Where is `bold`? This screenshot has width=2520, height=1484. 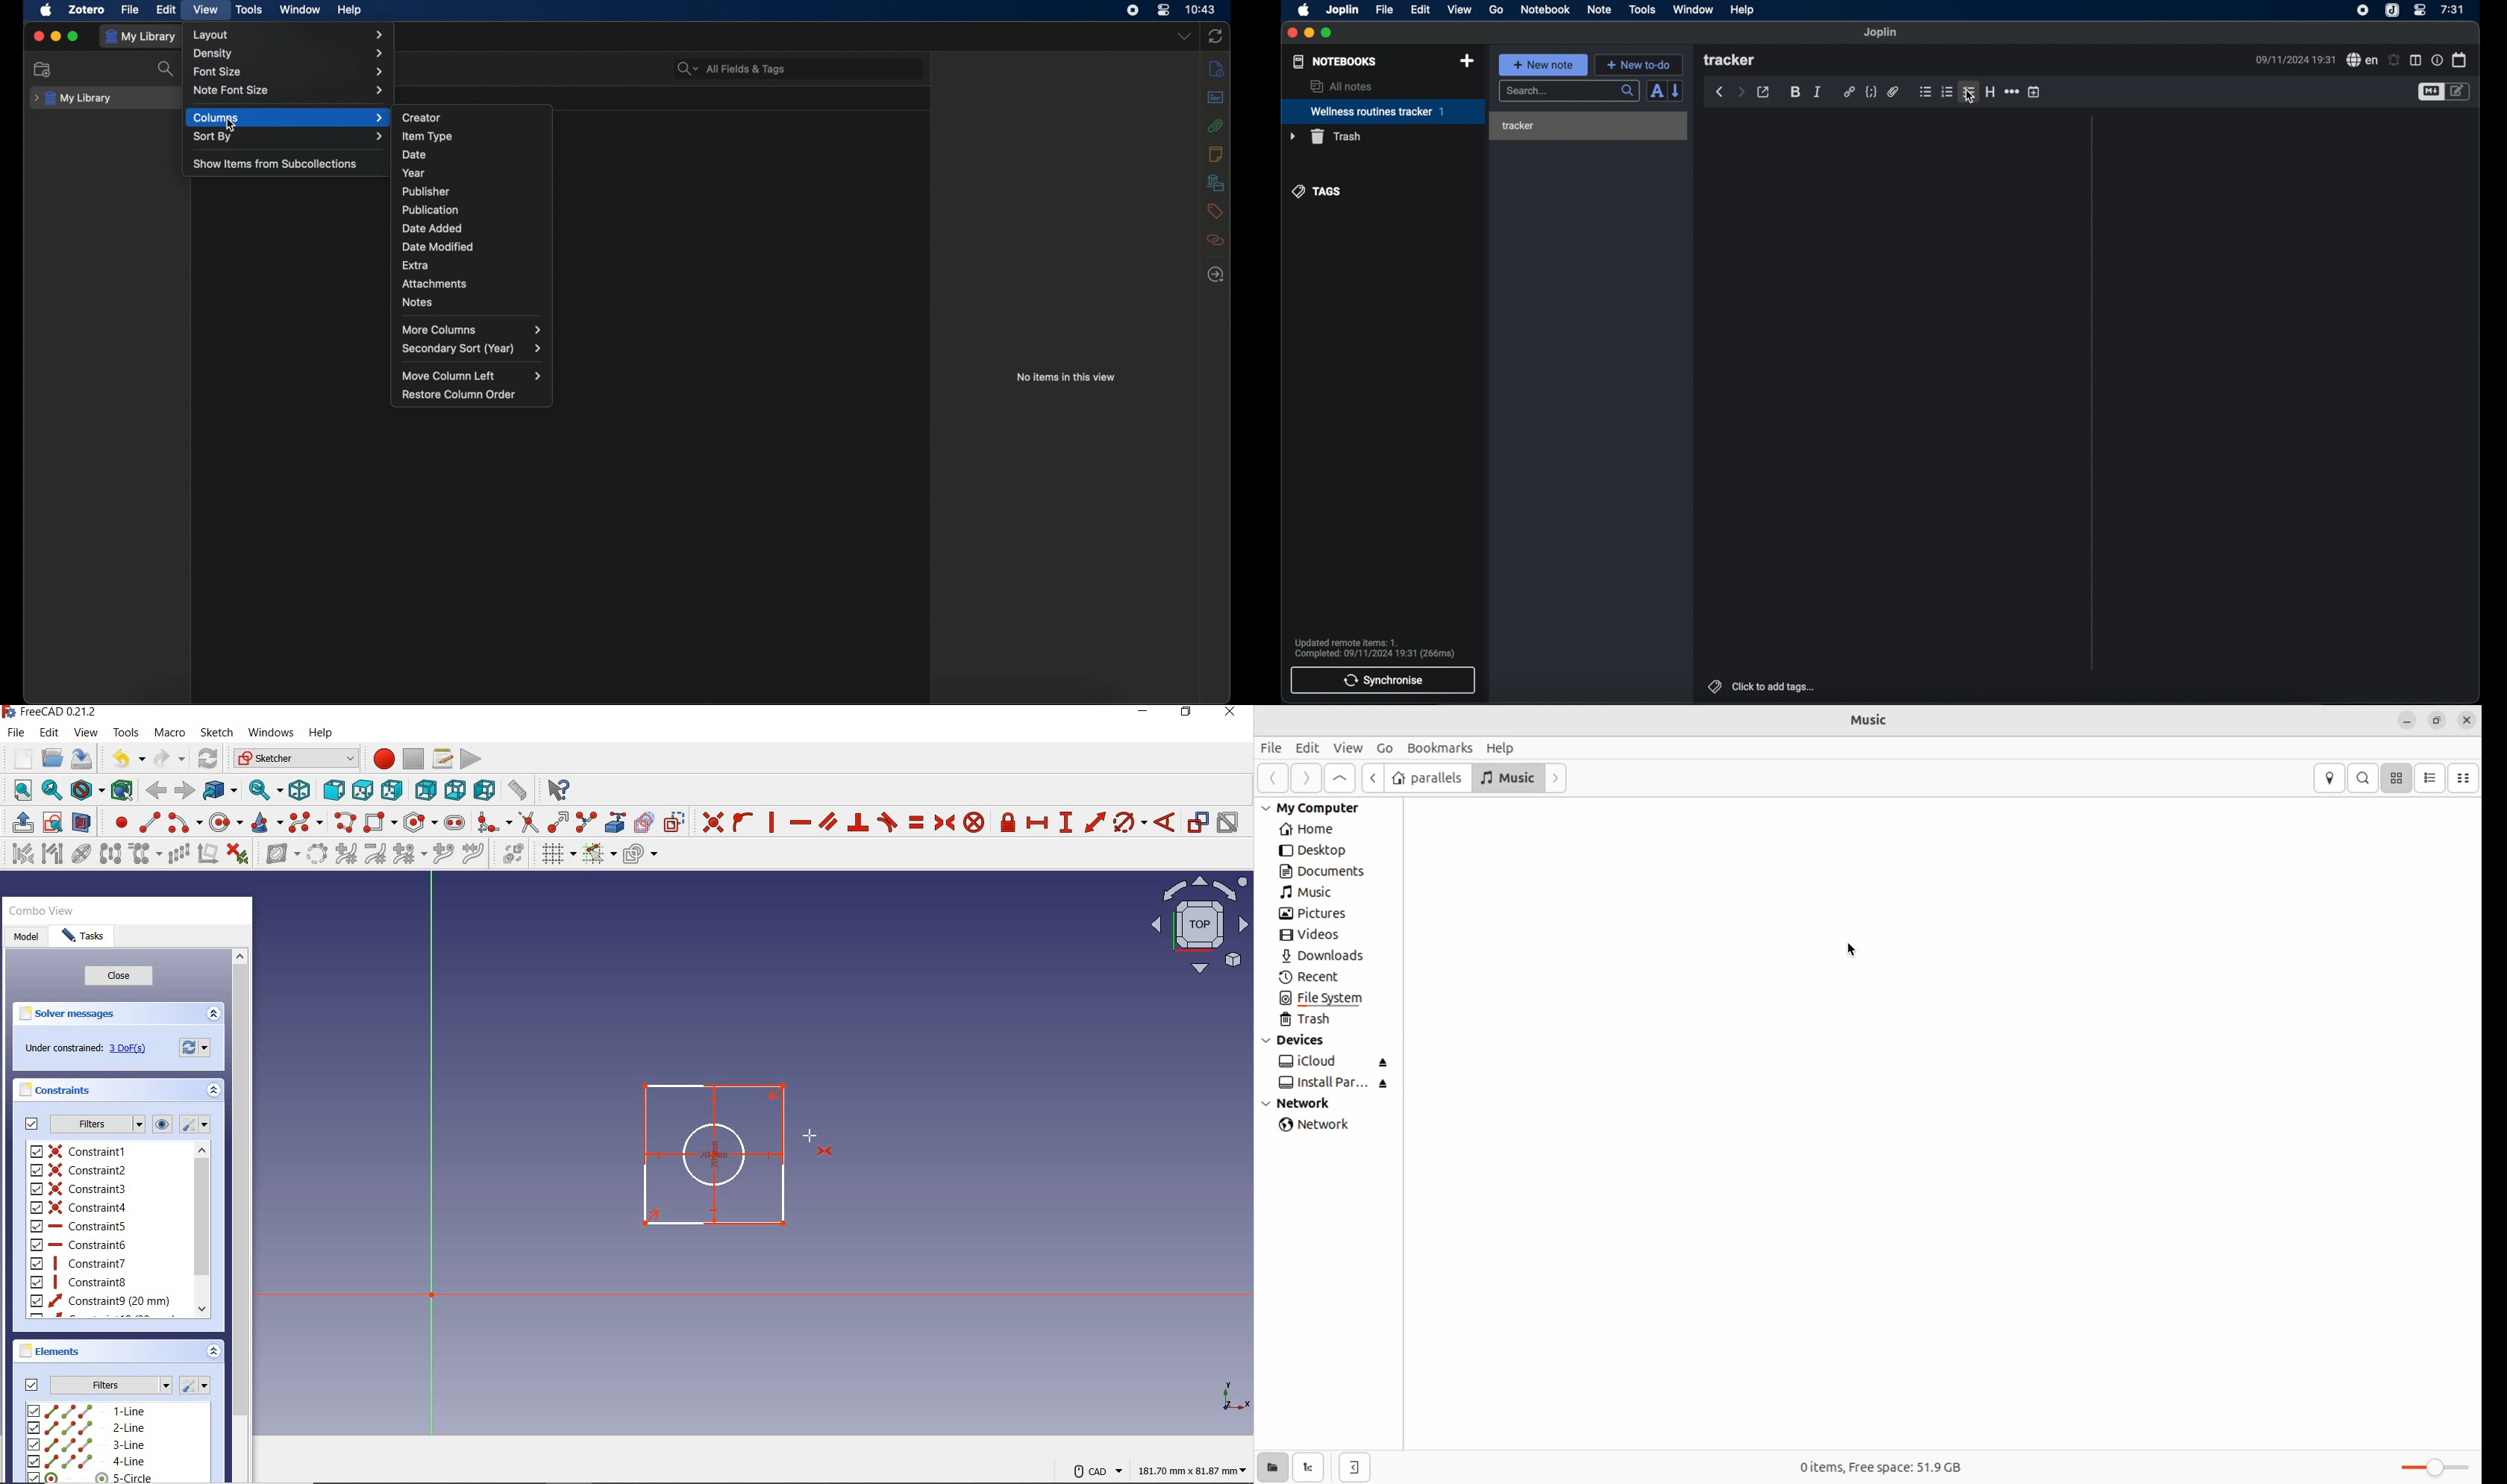 bold is located at coordinates (1795, 93).